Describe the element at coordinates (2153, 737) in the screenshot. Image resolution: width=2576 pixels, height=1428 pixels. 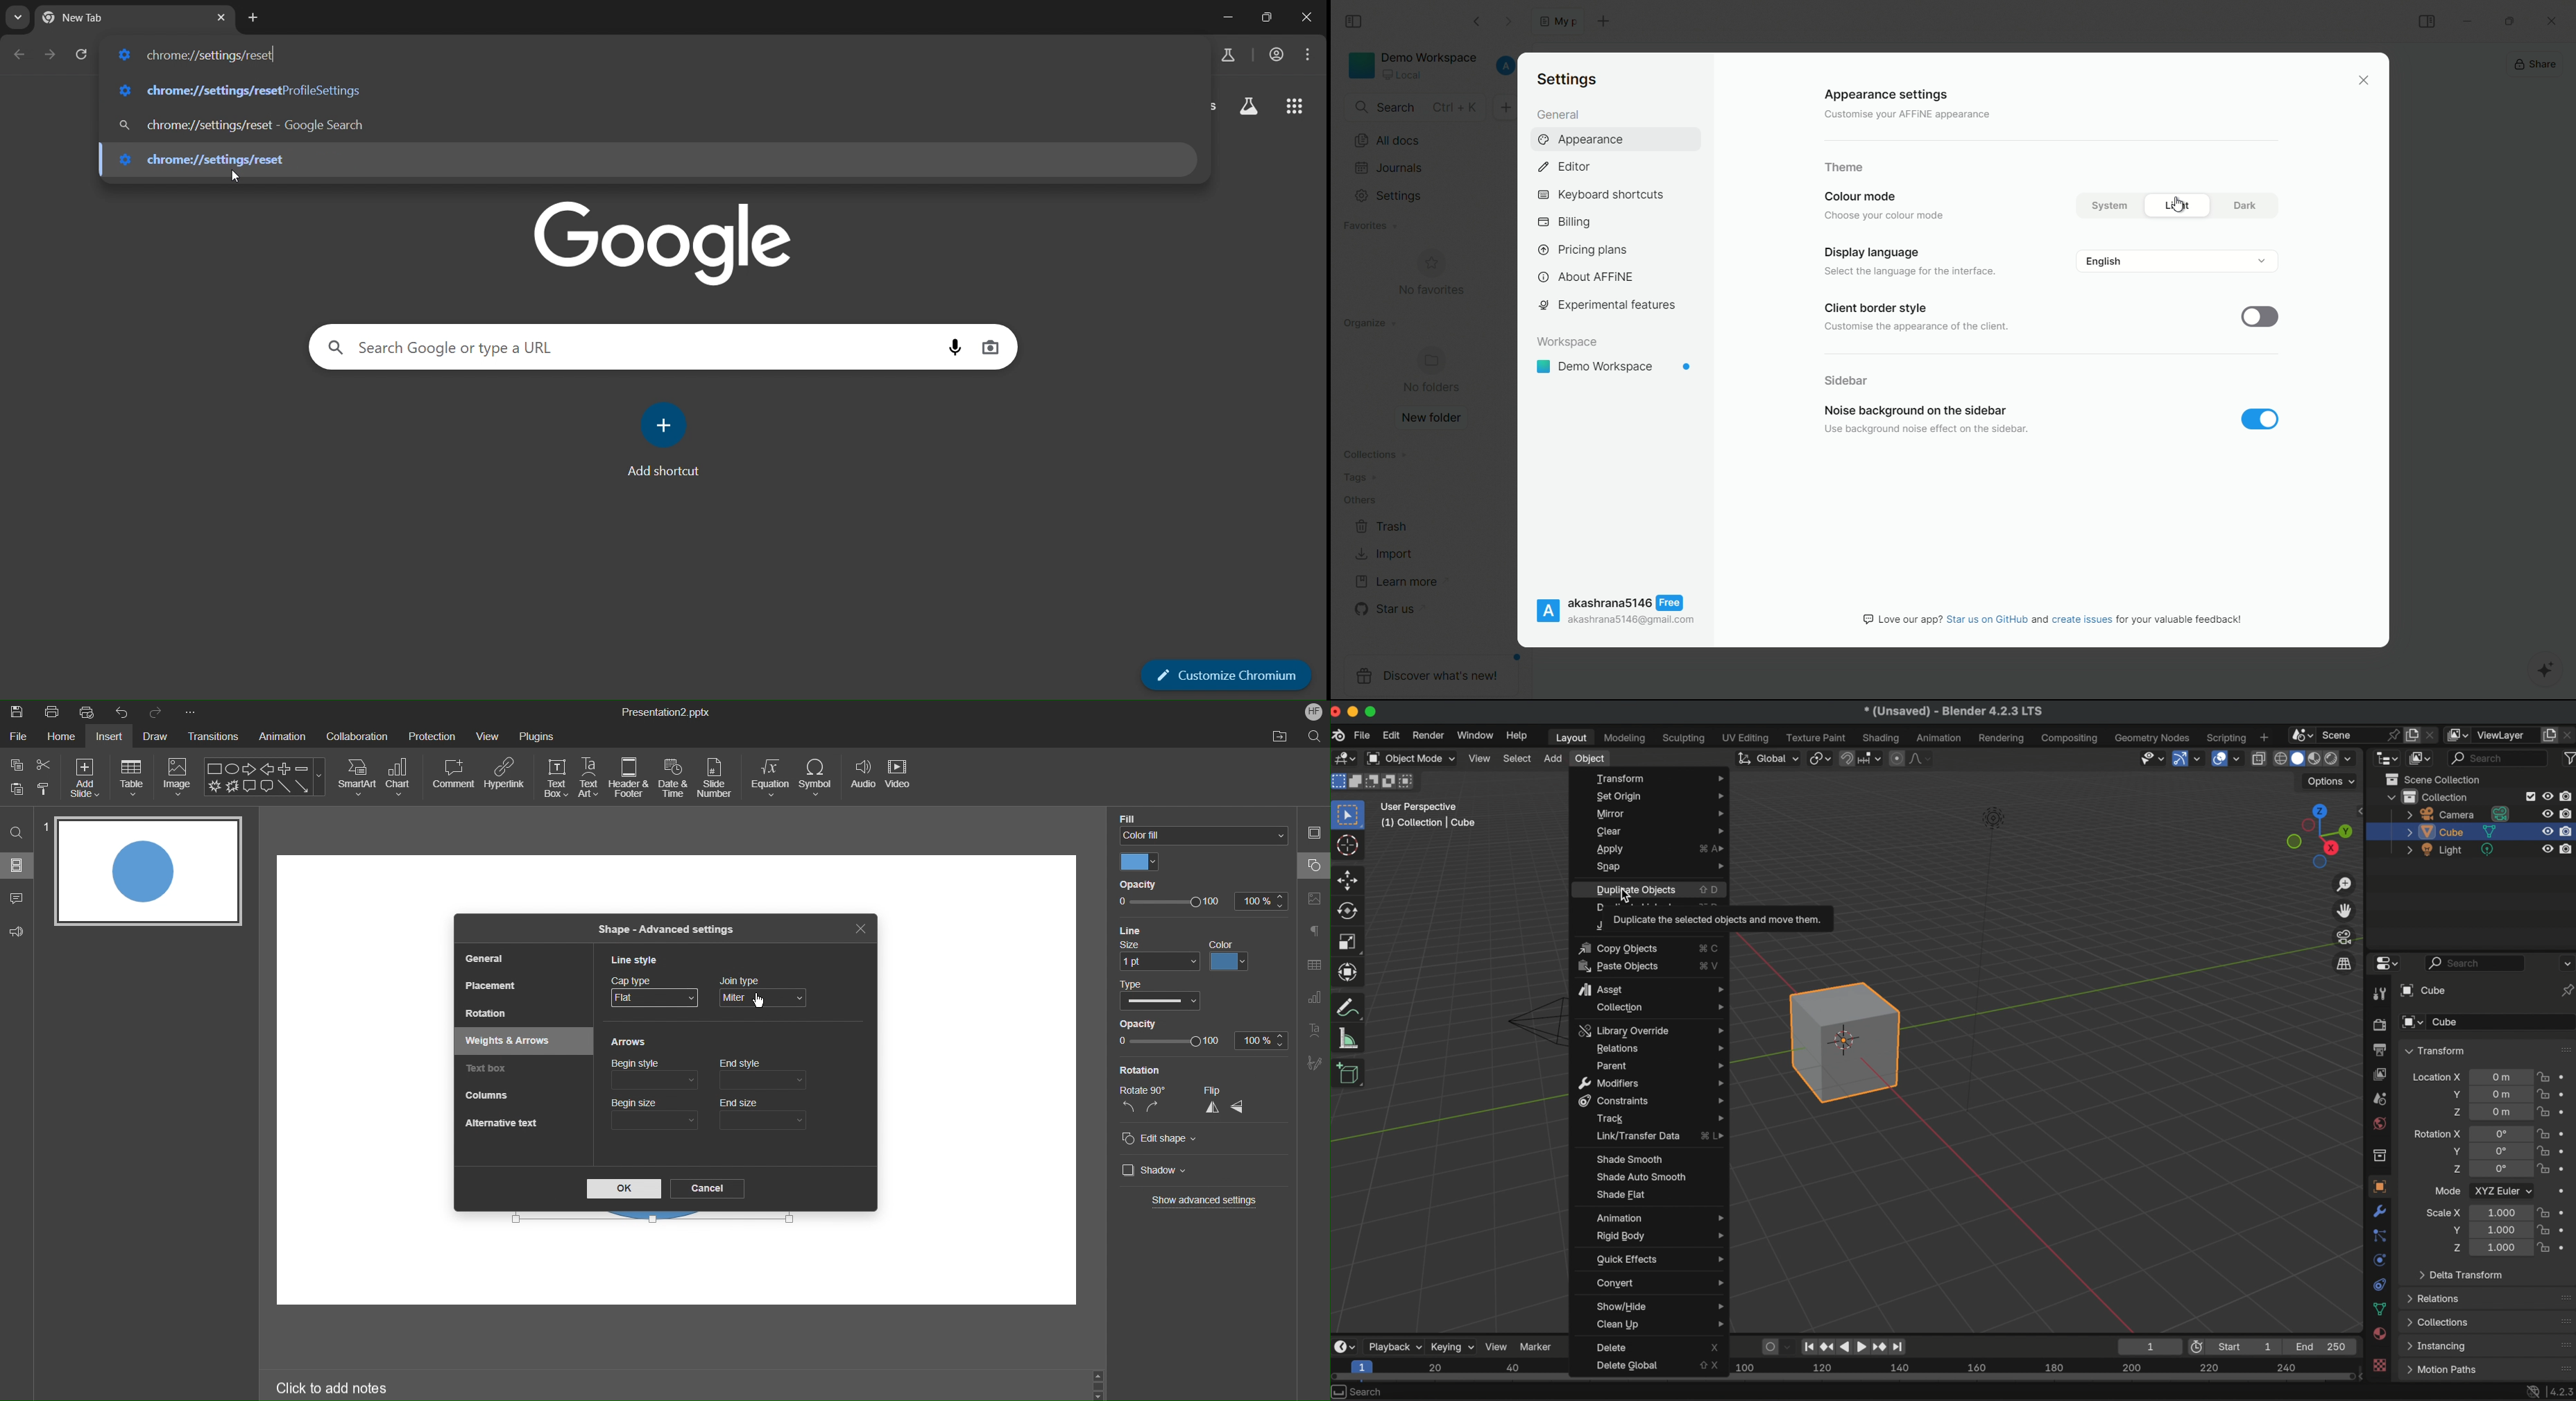
I see `geometry nodes` at that location.